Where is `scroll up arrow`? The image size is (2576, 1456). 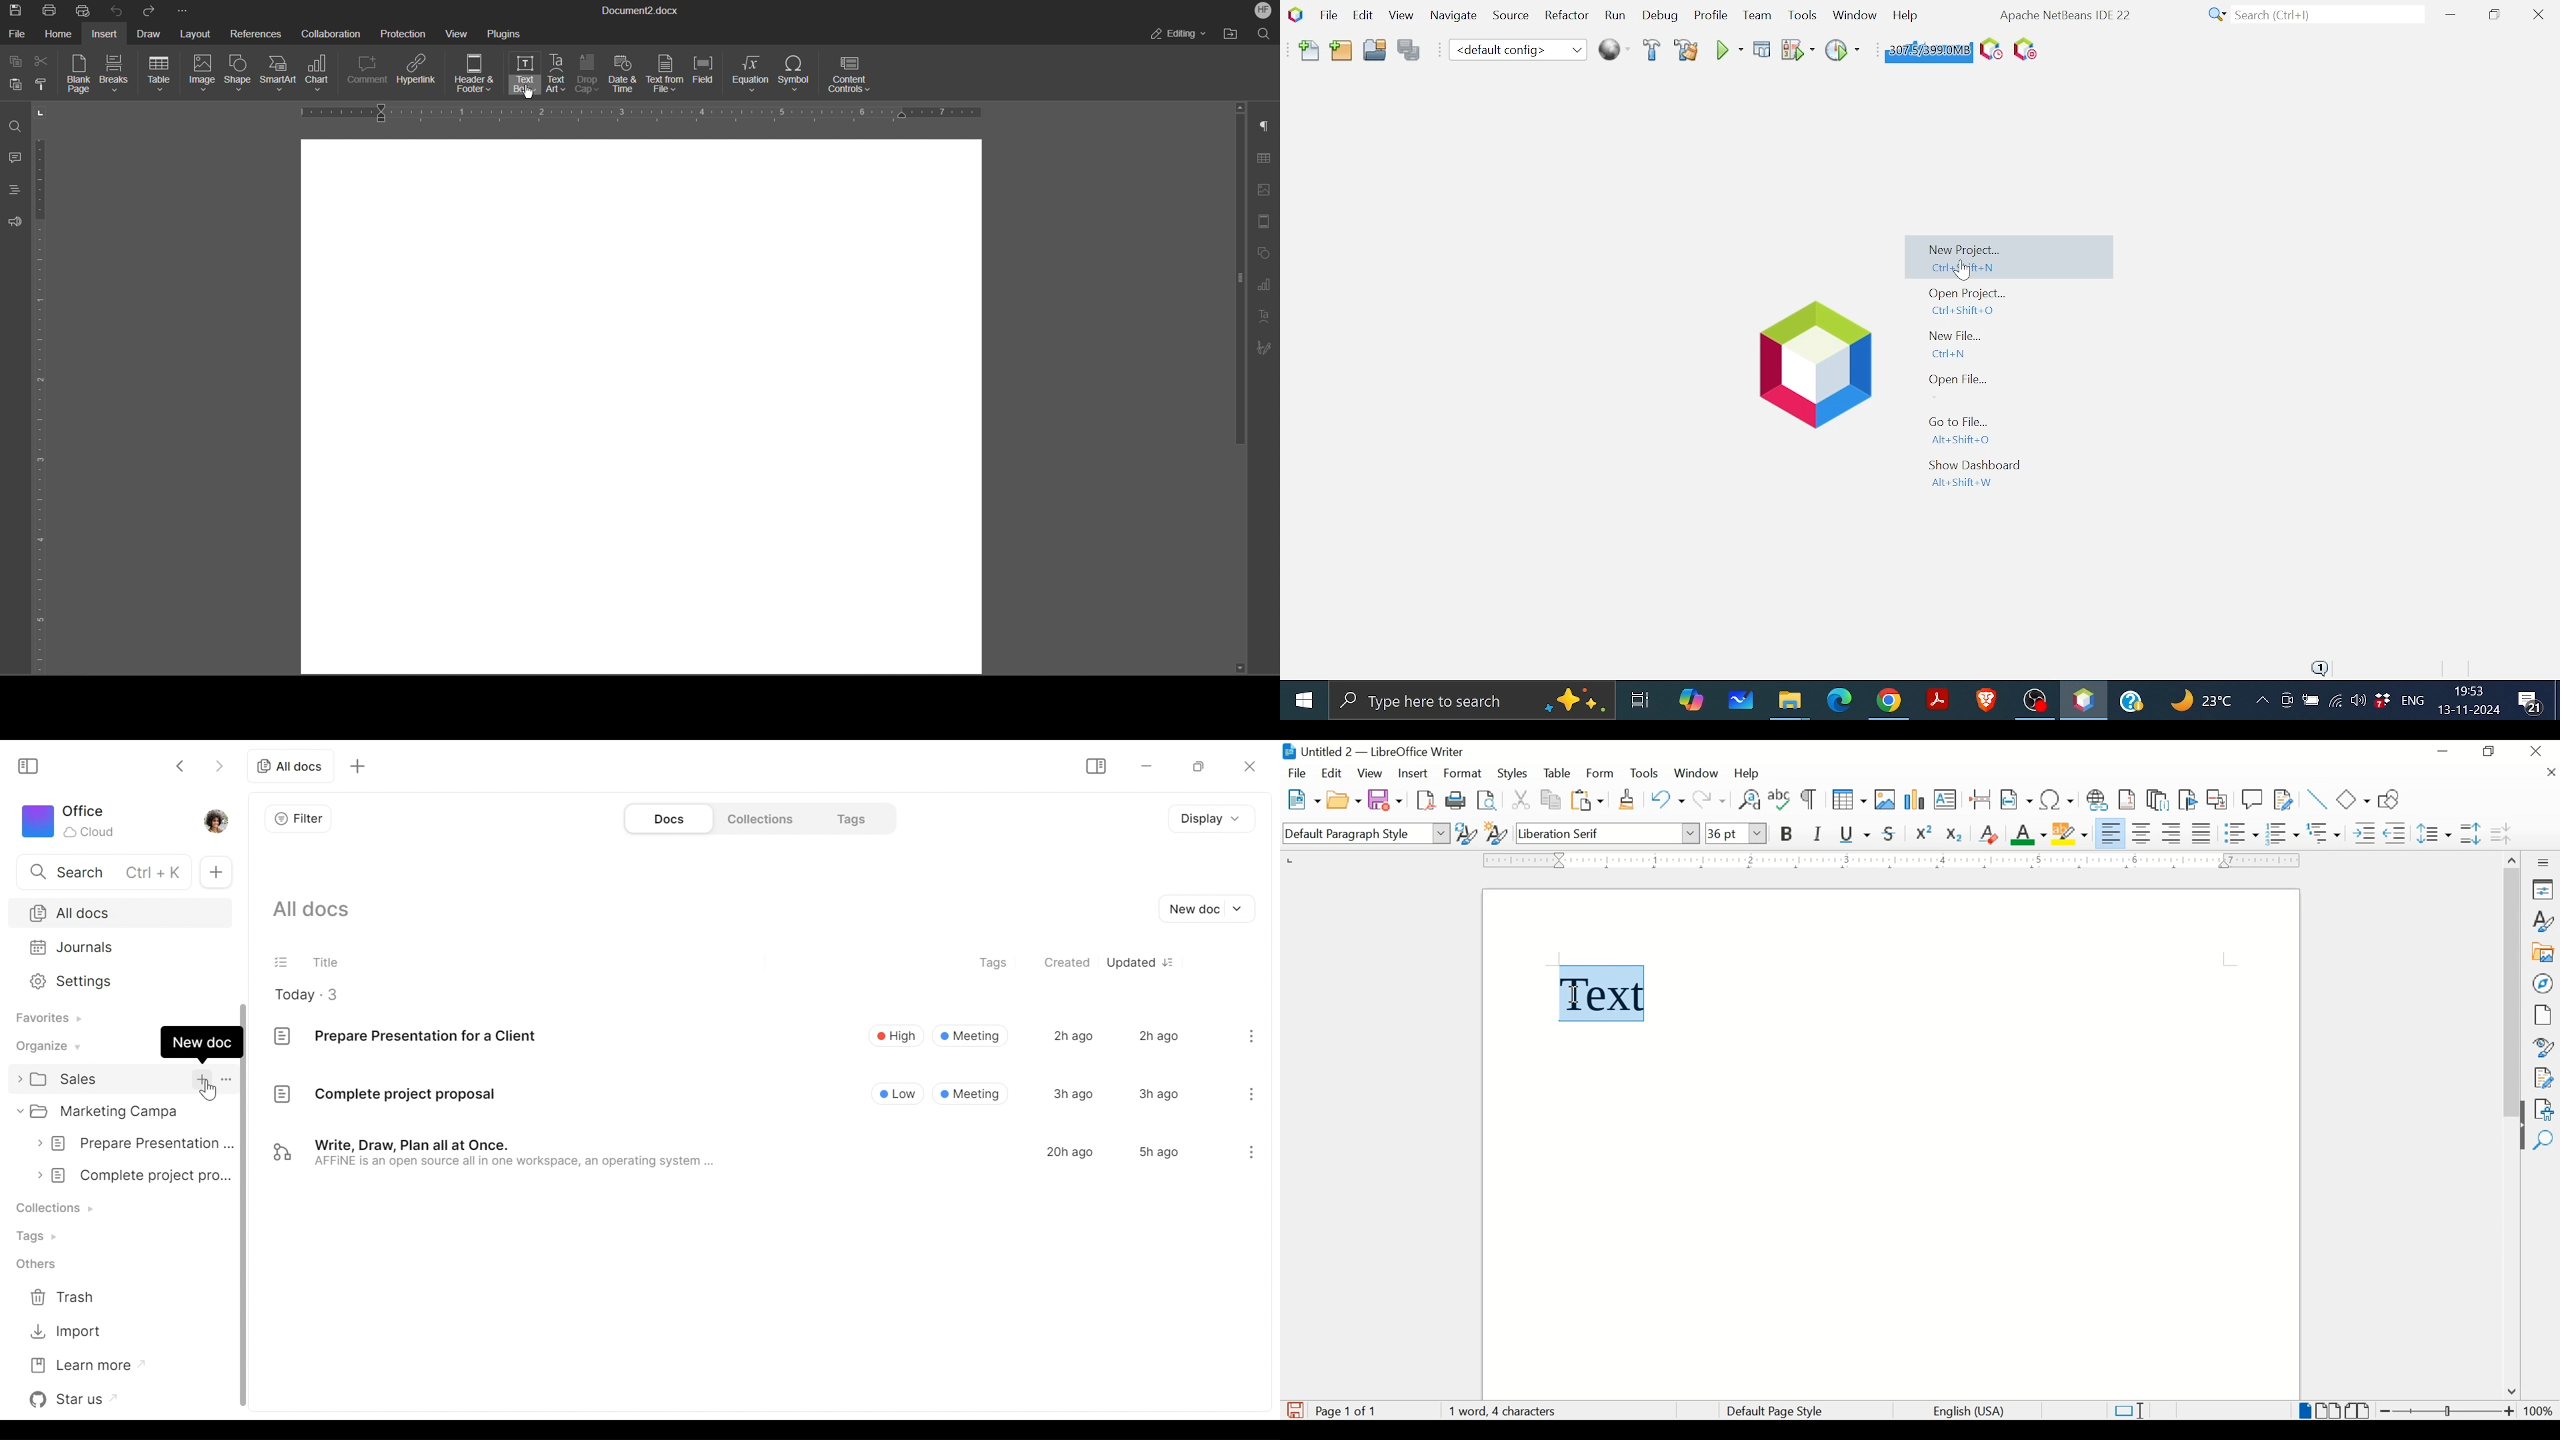 scroll up arrow is located at coordinates (2510, 858).